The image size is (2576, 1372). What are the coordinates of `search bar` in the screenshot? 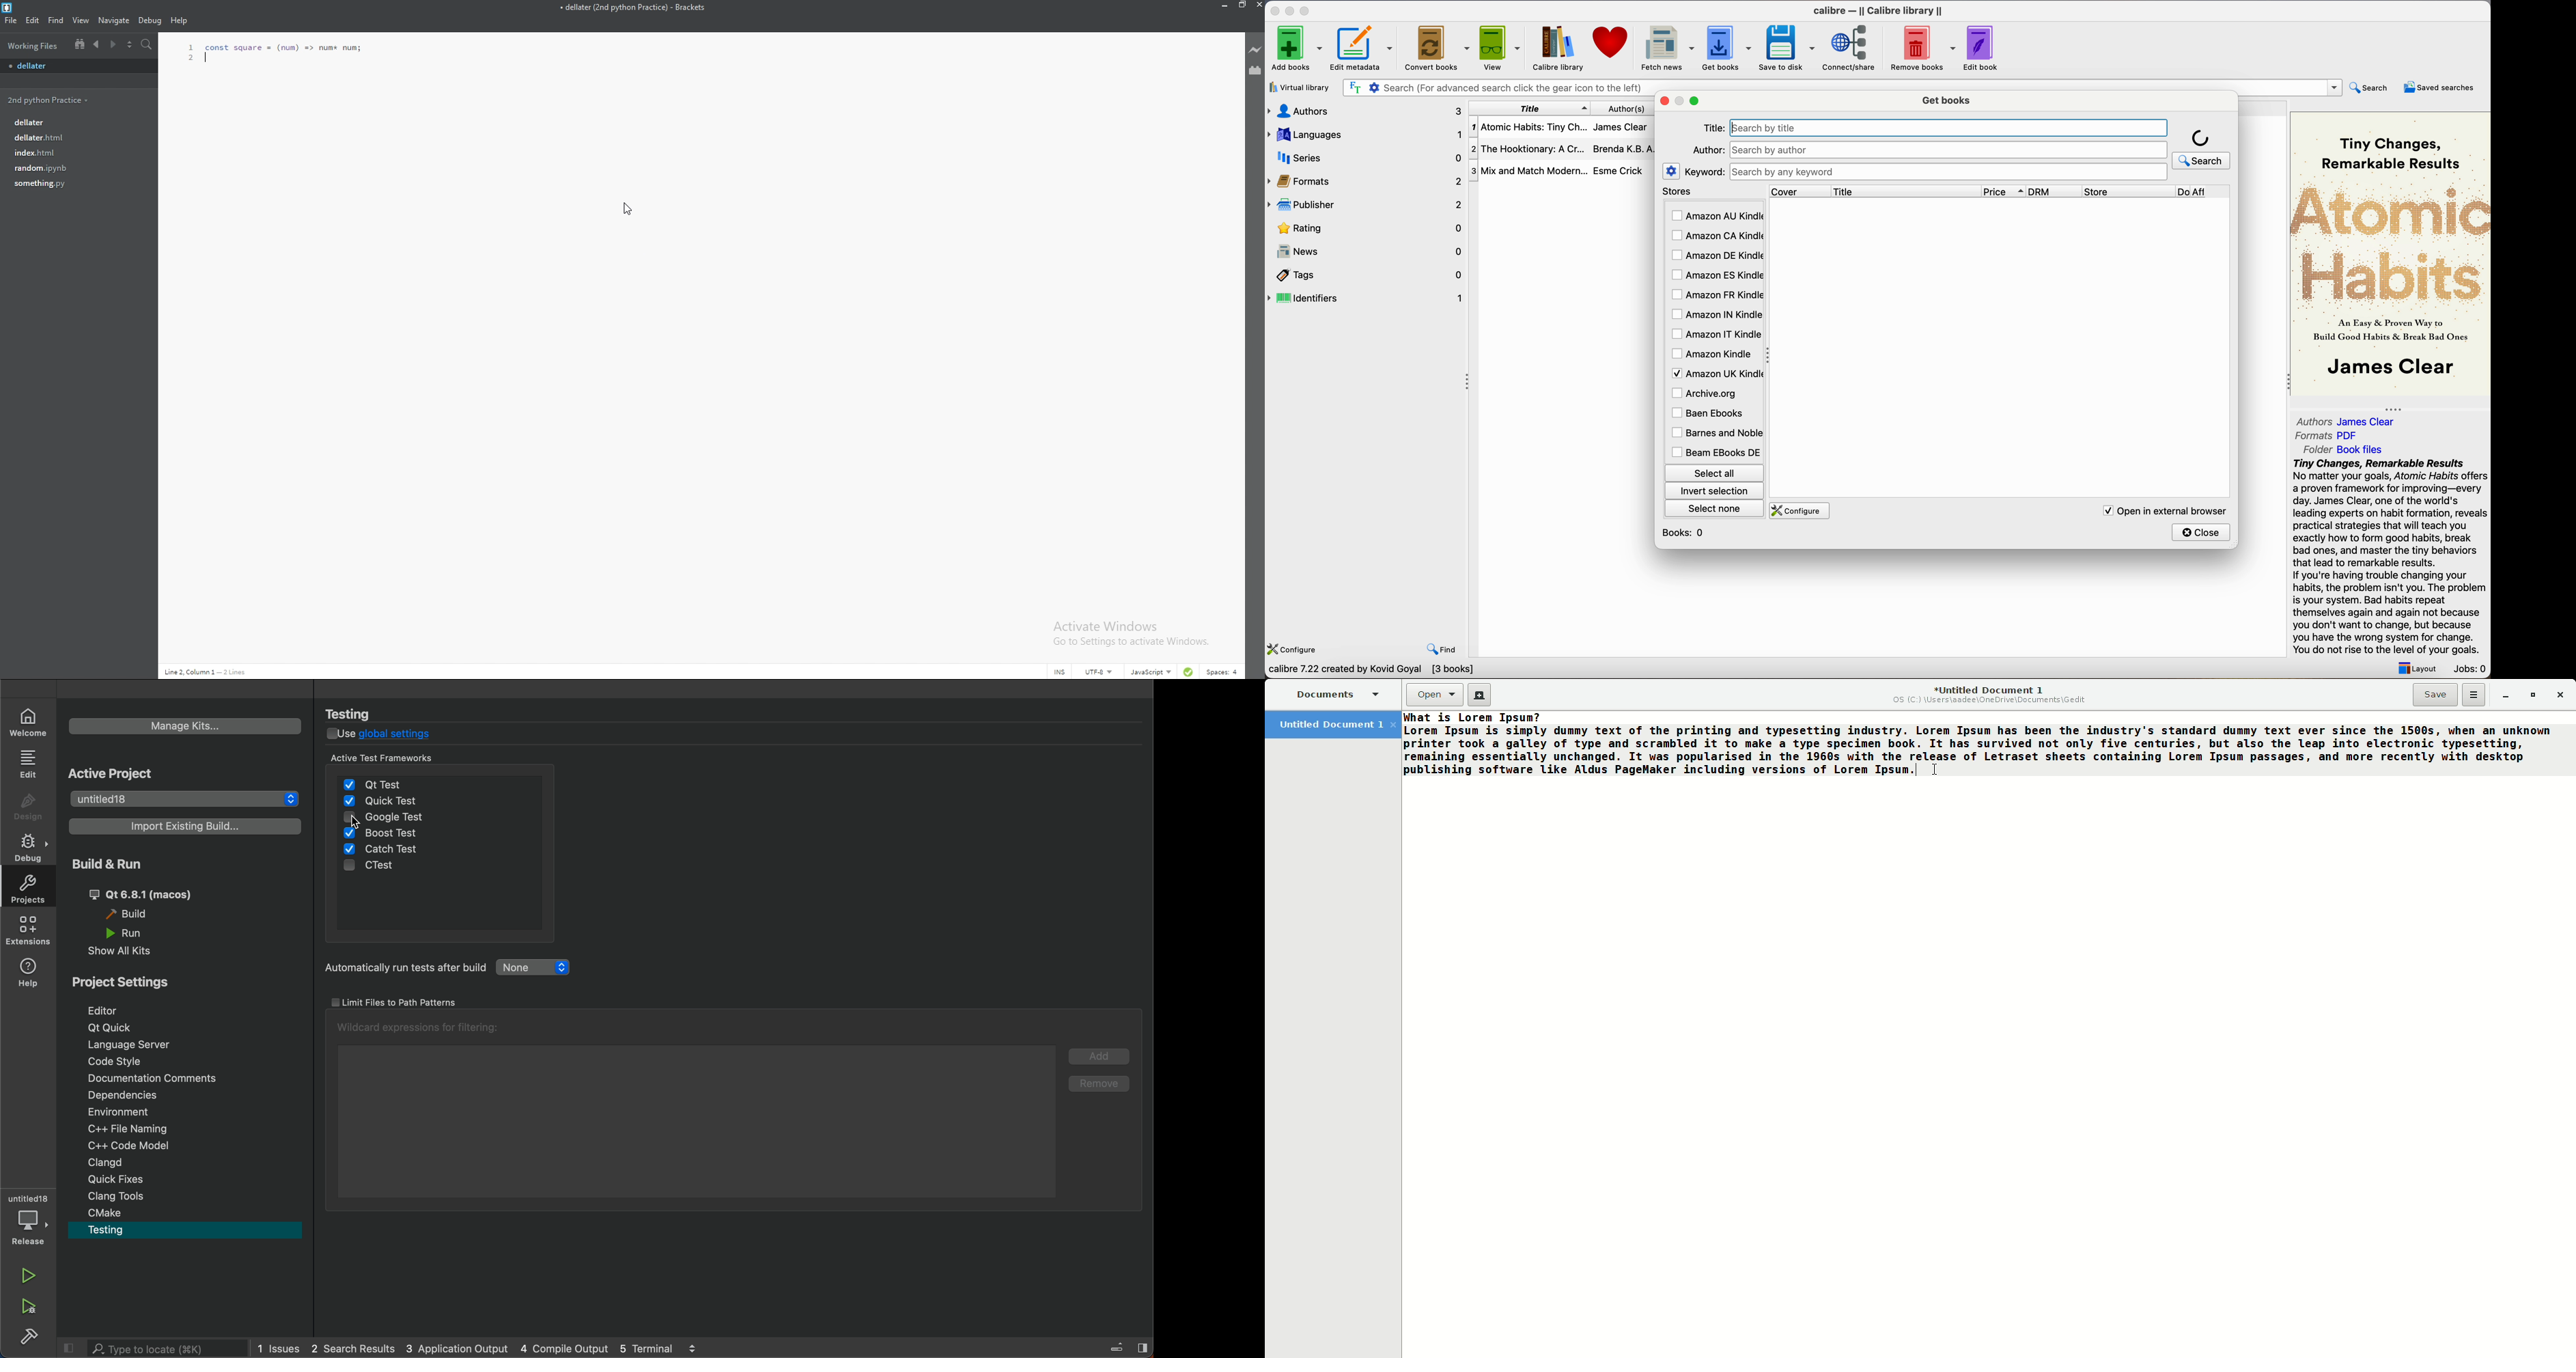 It's located at (1947, 172).